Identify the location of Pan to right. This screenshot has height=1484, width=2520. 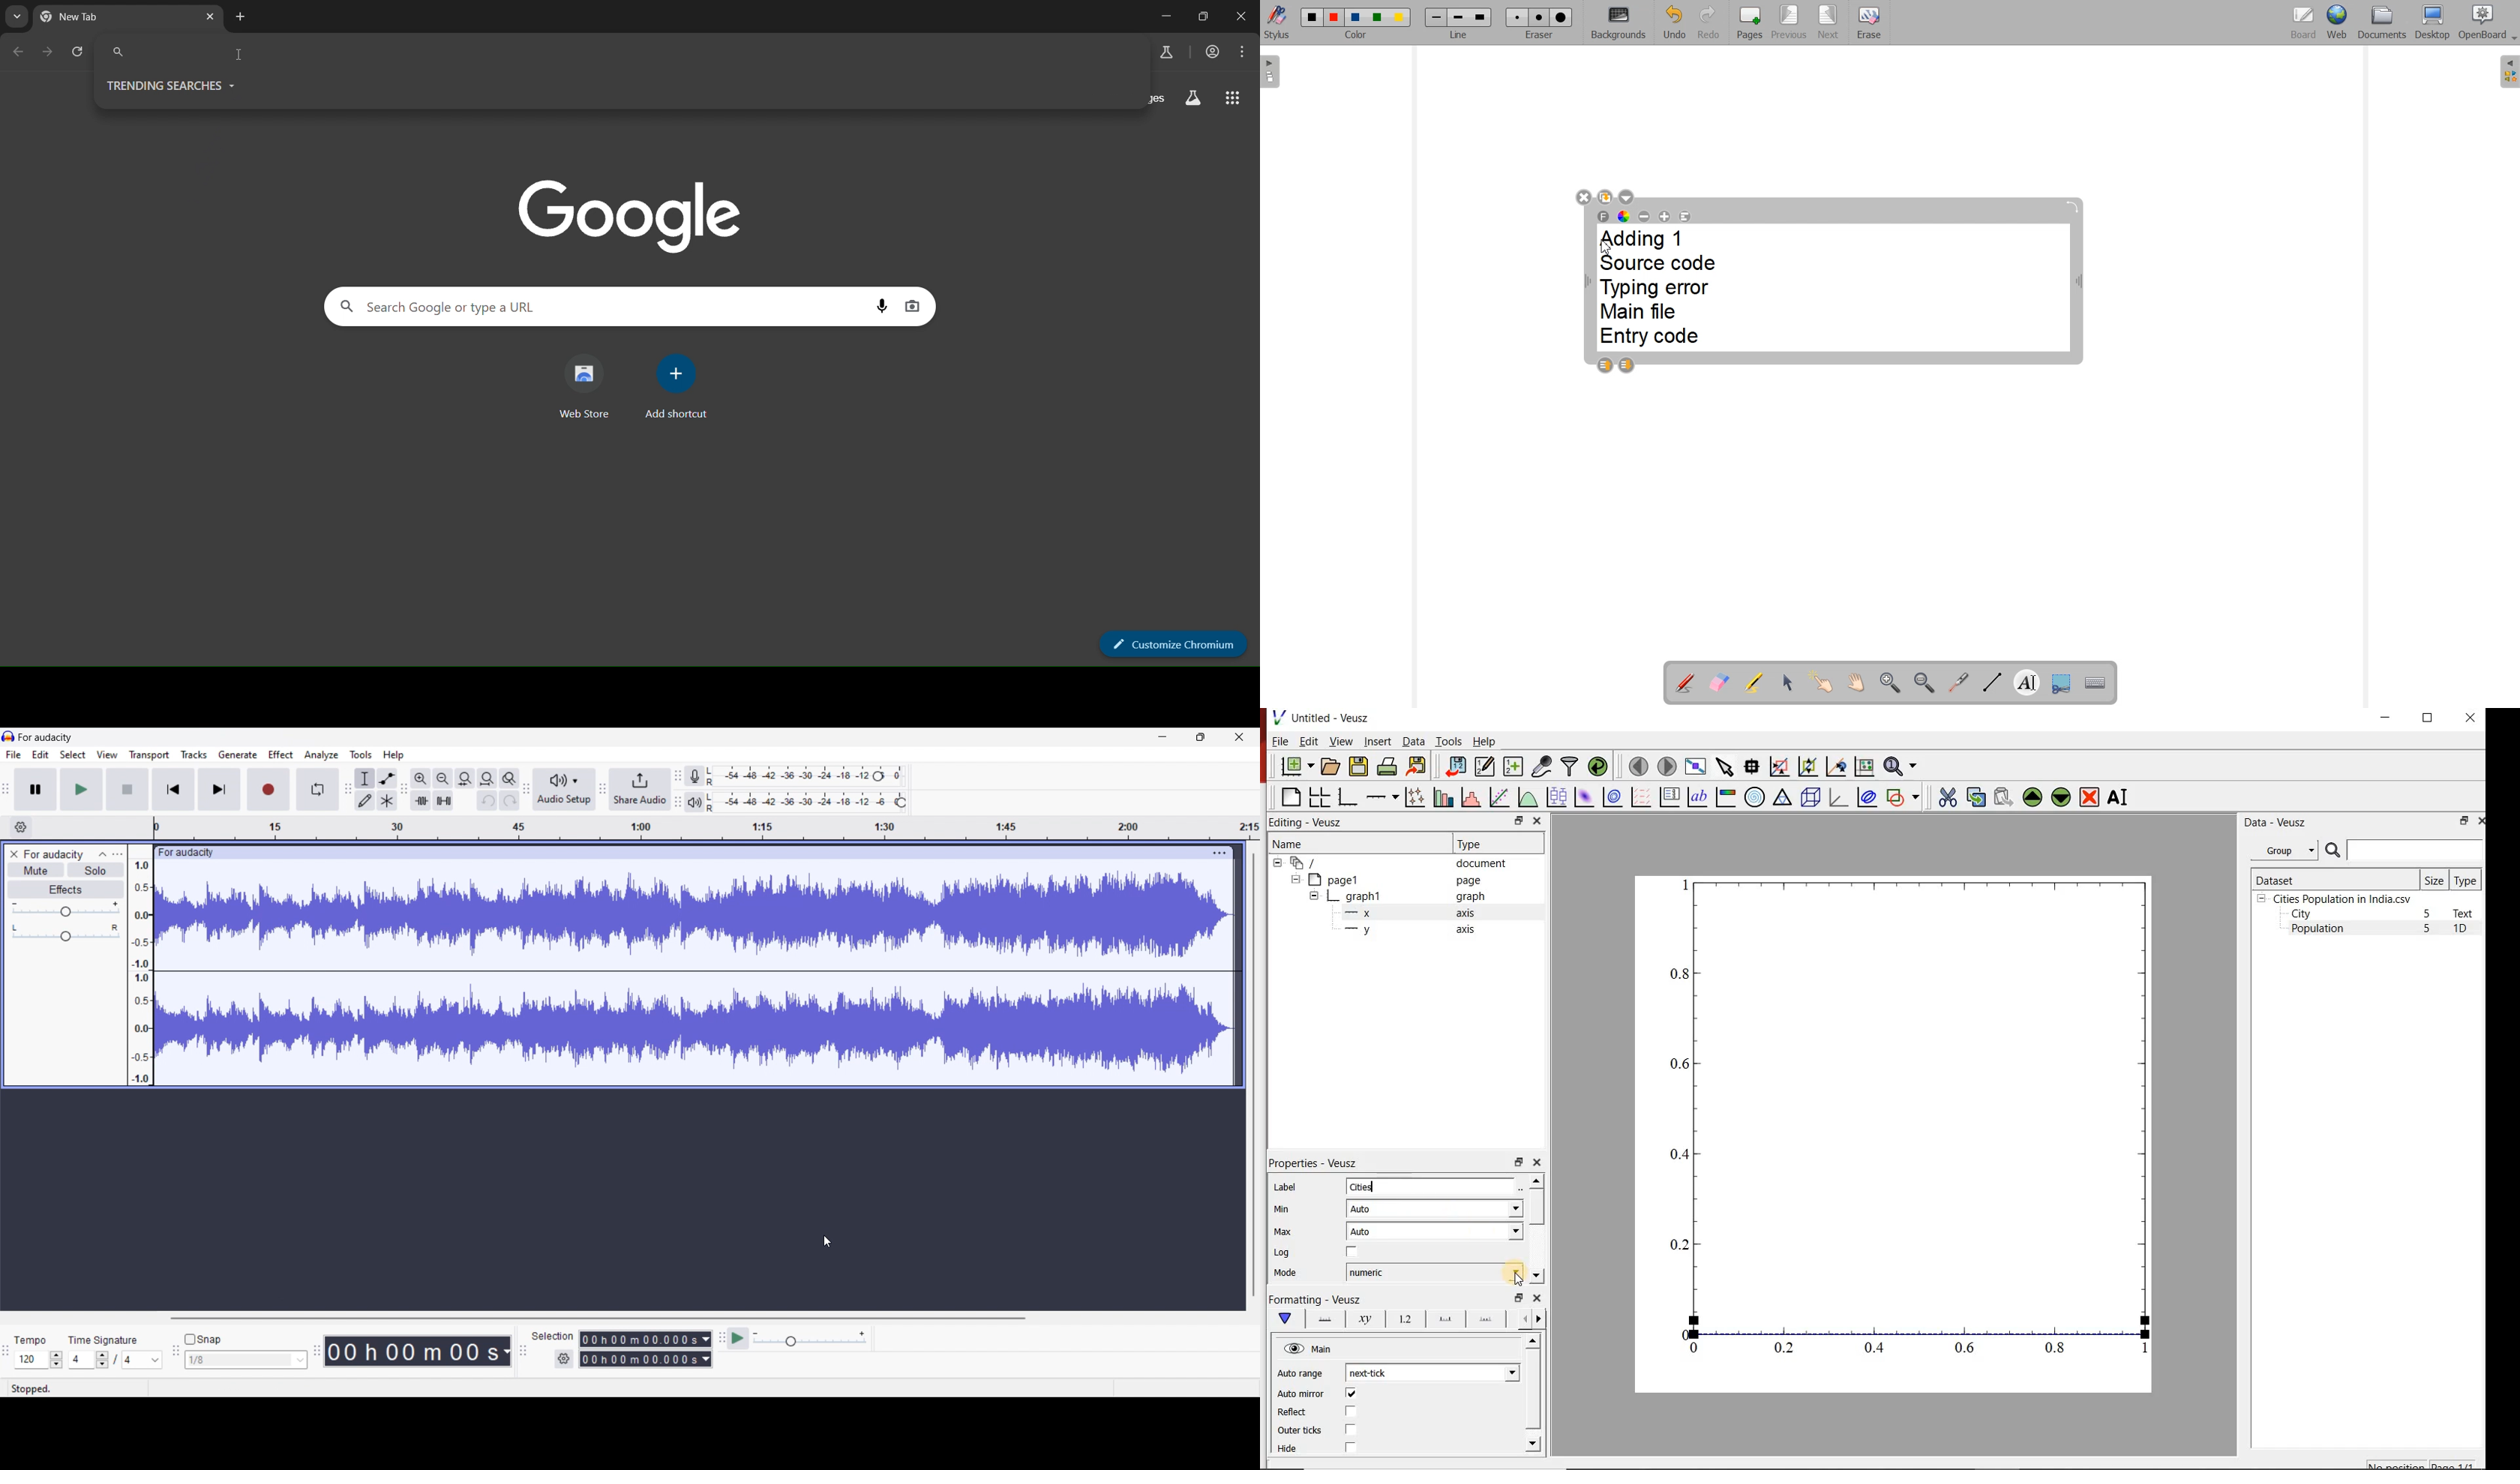
(115, 927).